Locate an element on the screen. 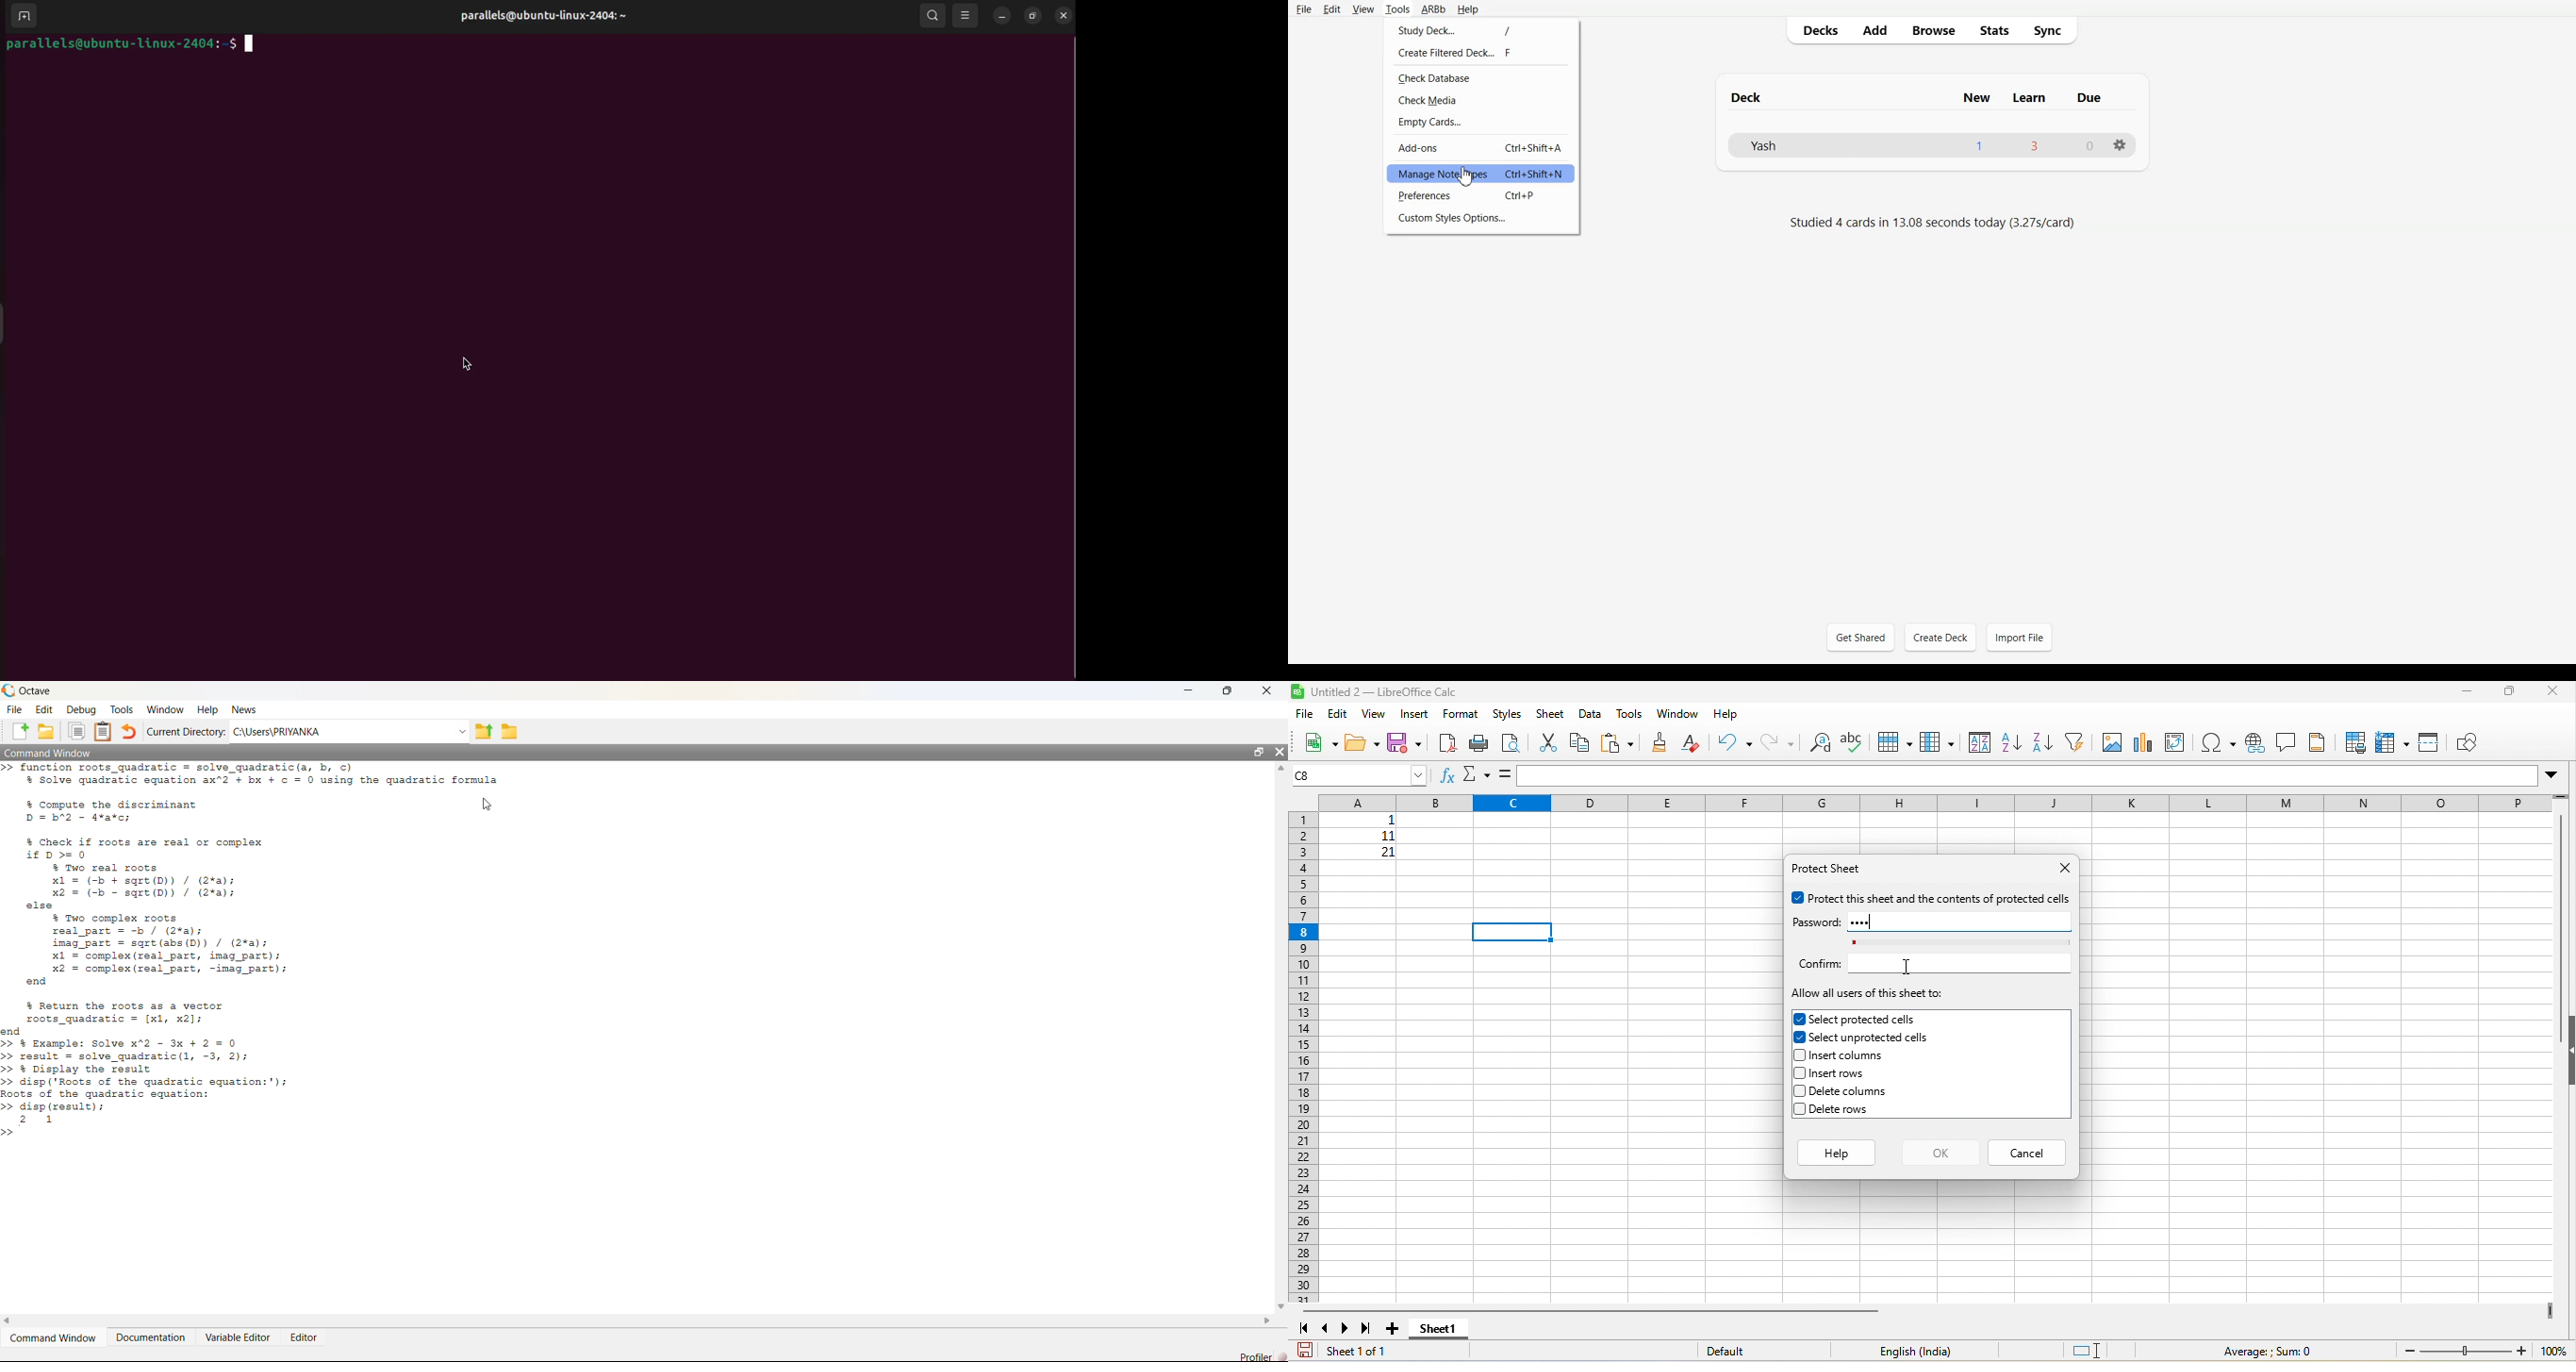 The height and width of the screenshot is (1372, 2576). row numbers is located at coordinates (1306, 1056).